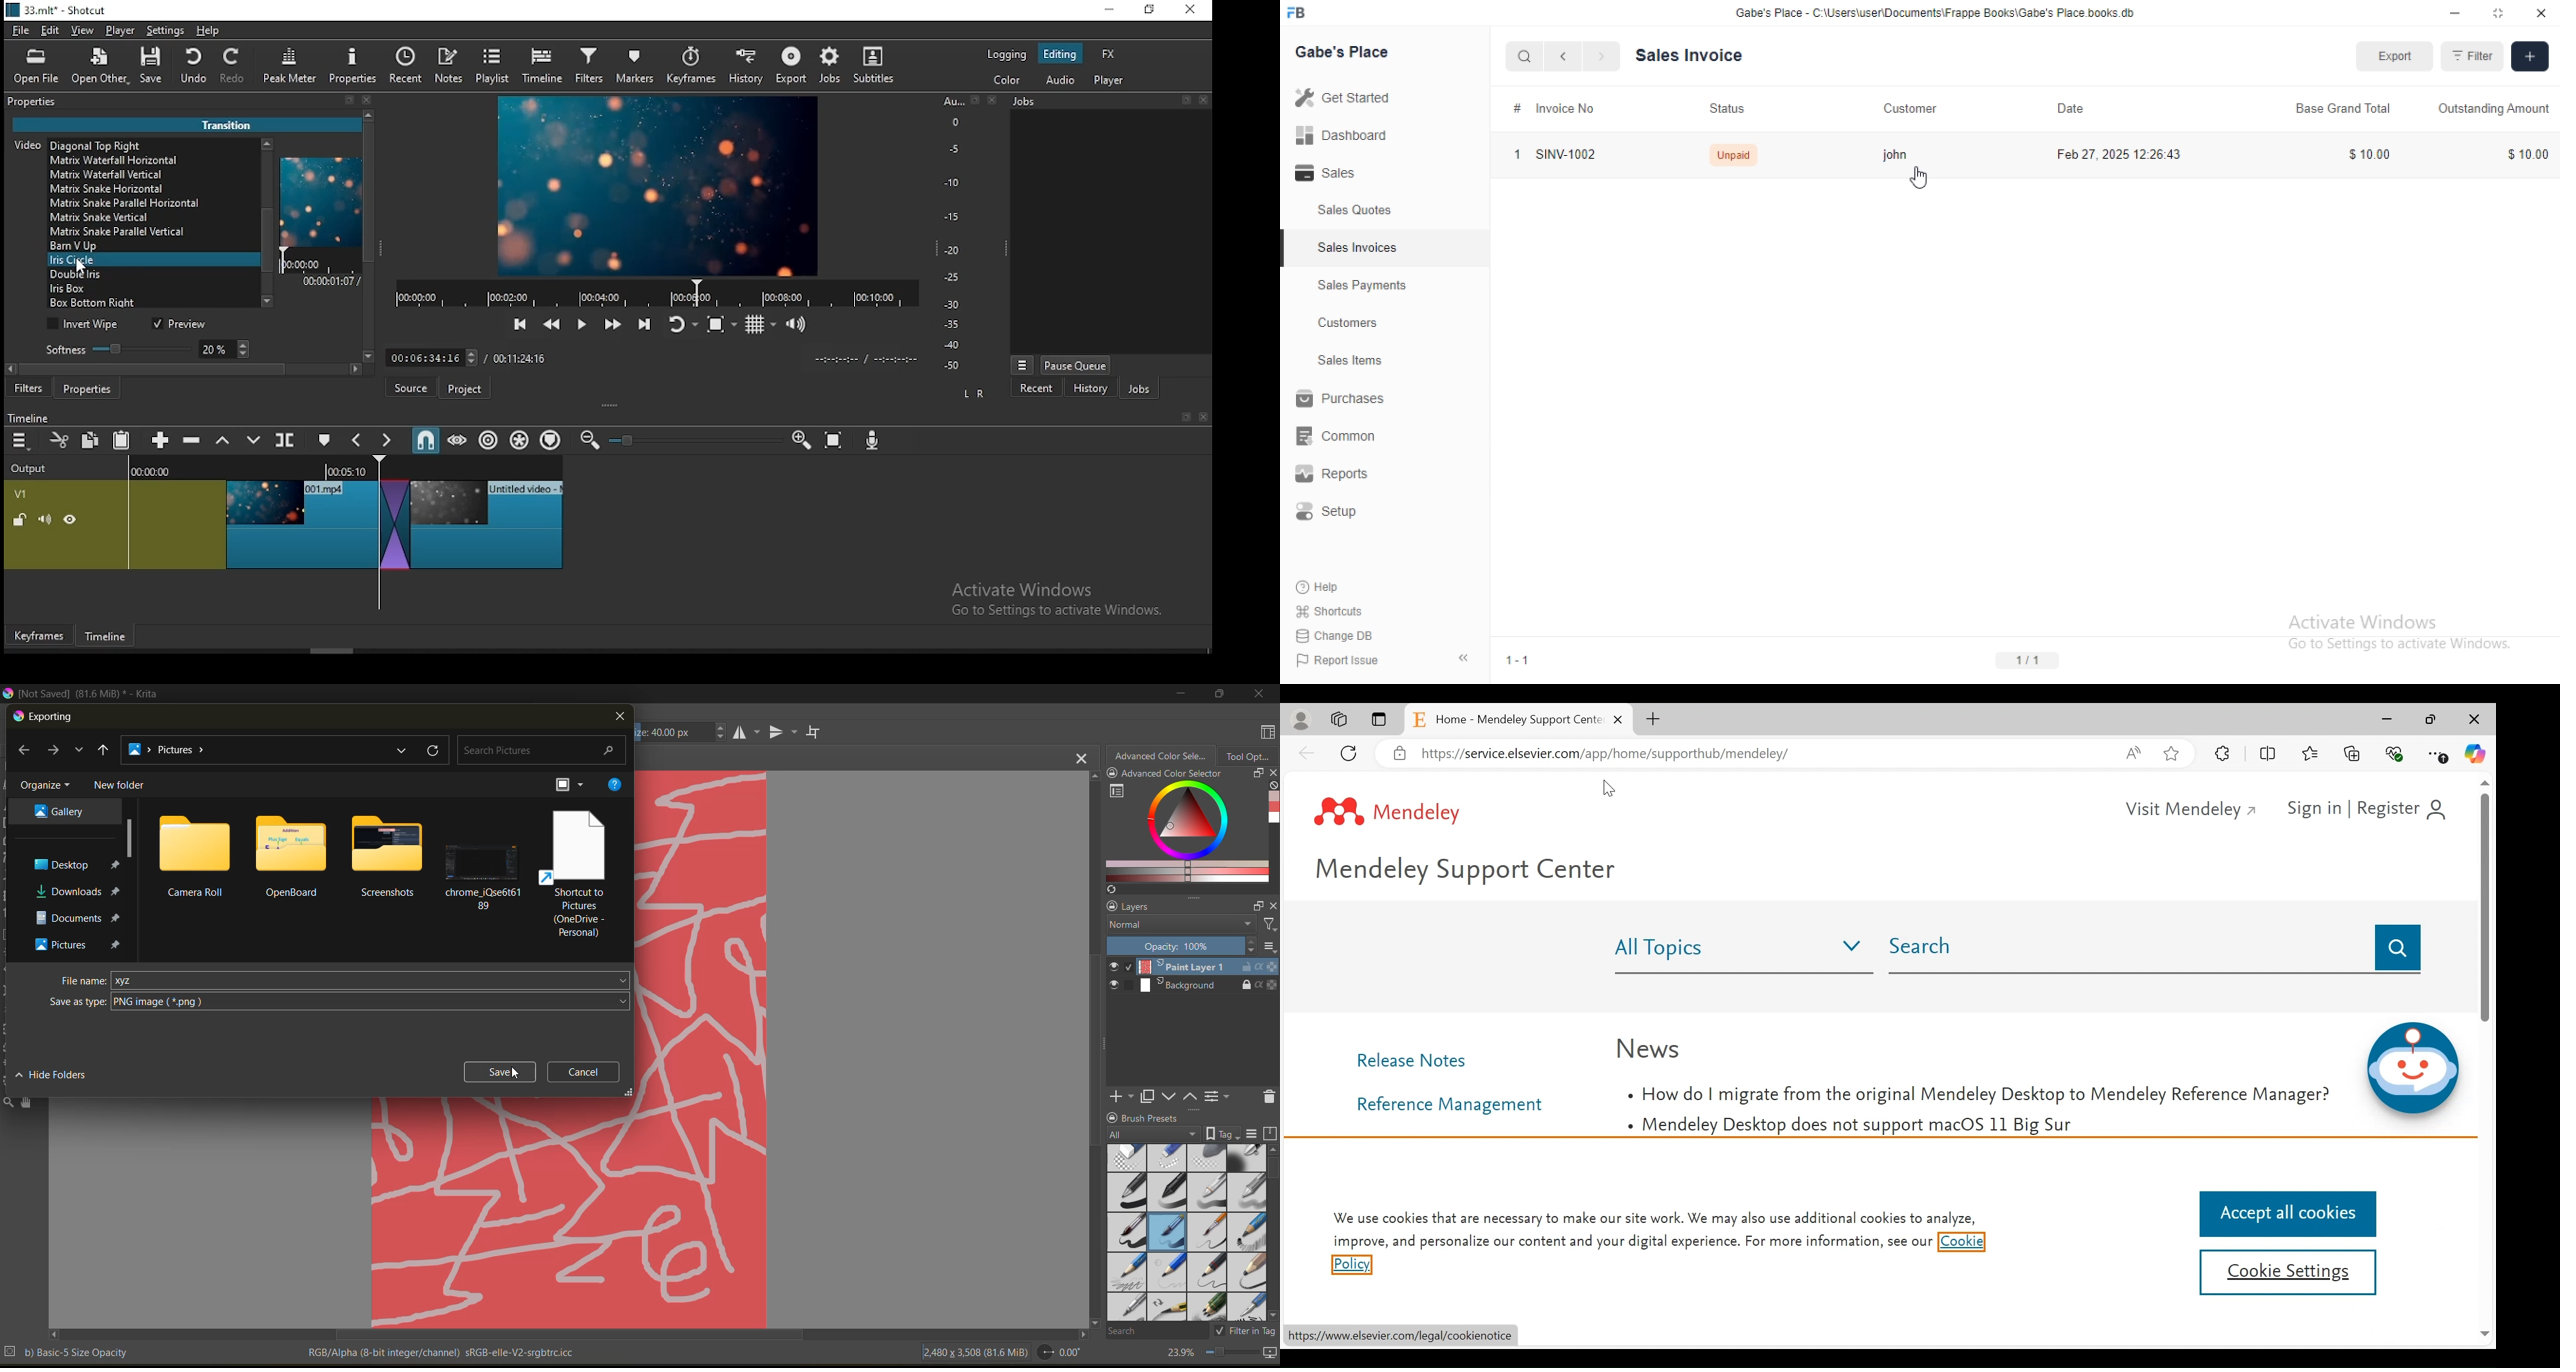  I want to click on toggle grid display on player, so click(763, 322).